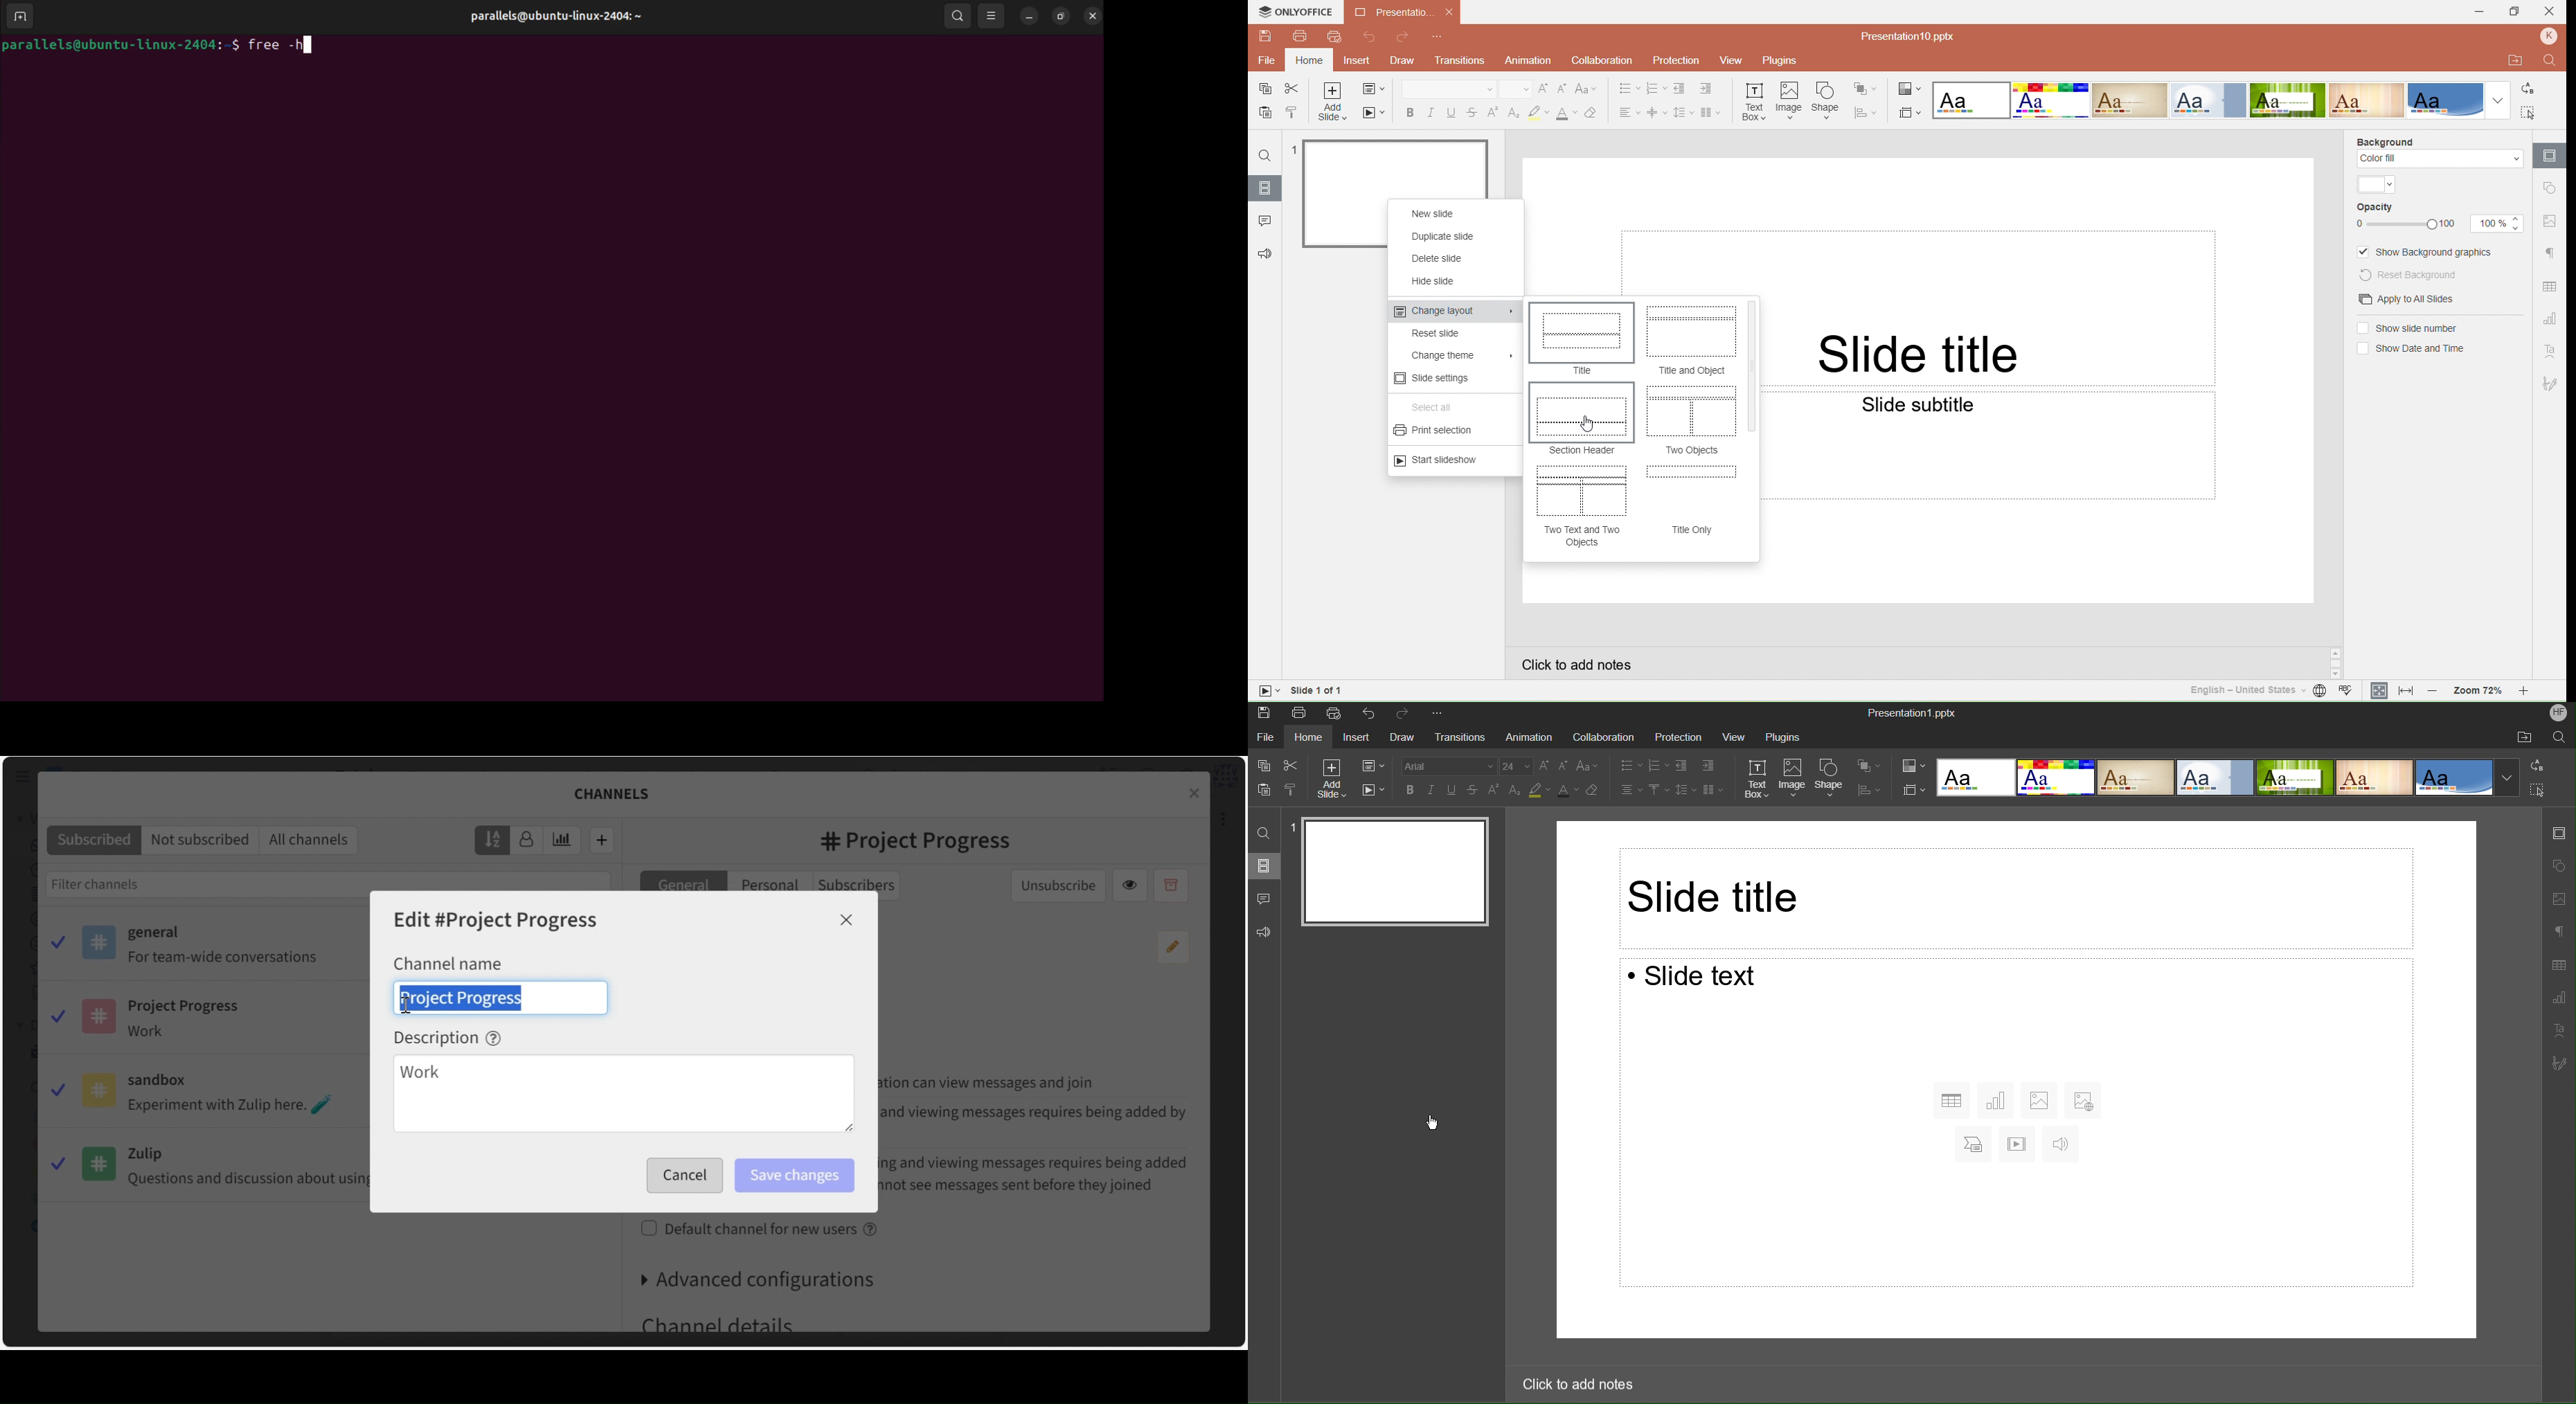 This screenshot has width=2576, height=1428. What do you see at coordinates (1603, 736) in the screenshot?
I see `Collaboration` at bounding box center [1603, 736].